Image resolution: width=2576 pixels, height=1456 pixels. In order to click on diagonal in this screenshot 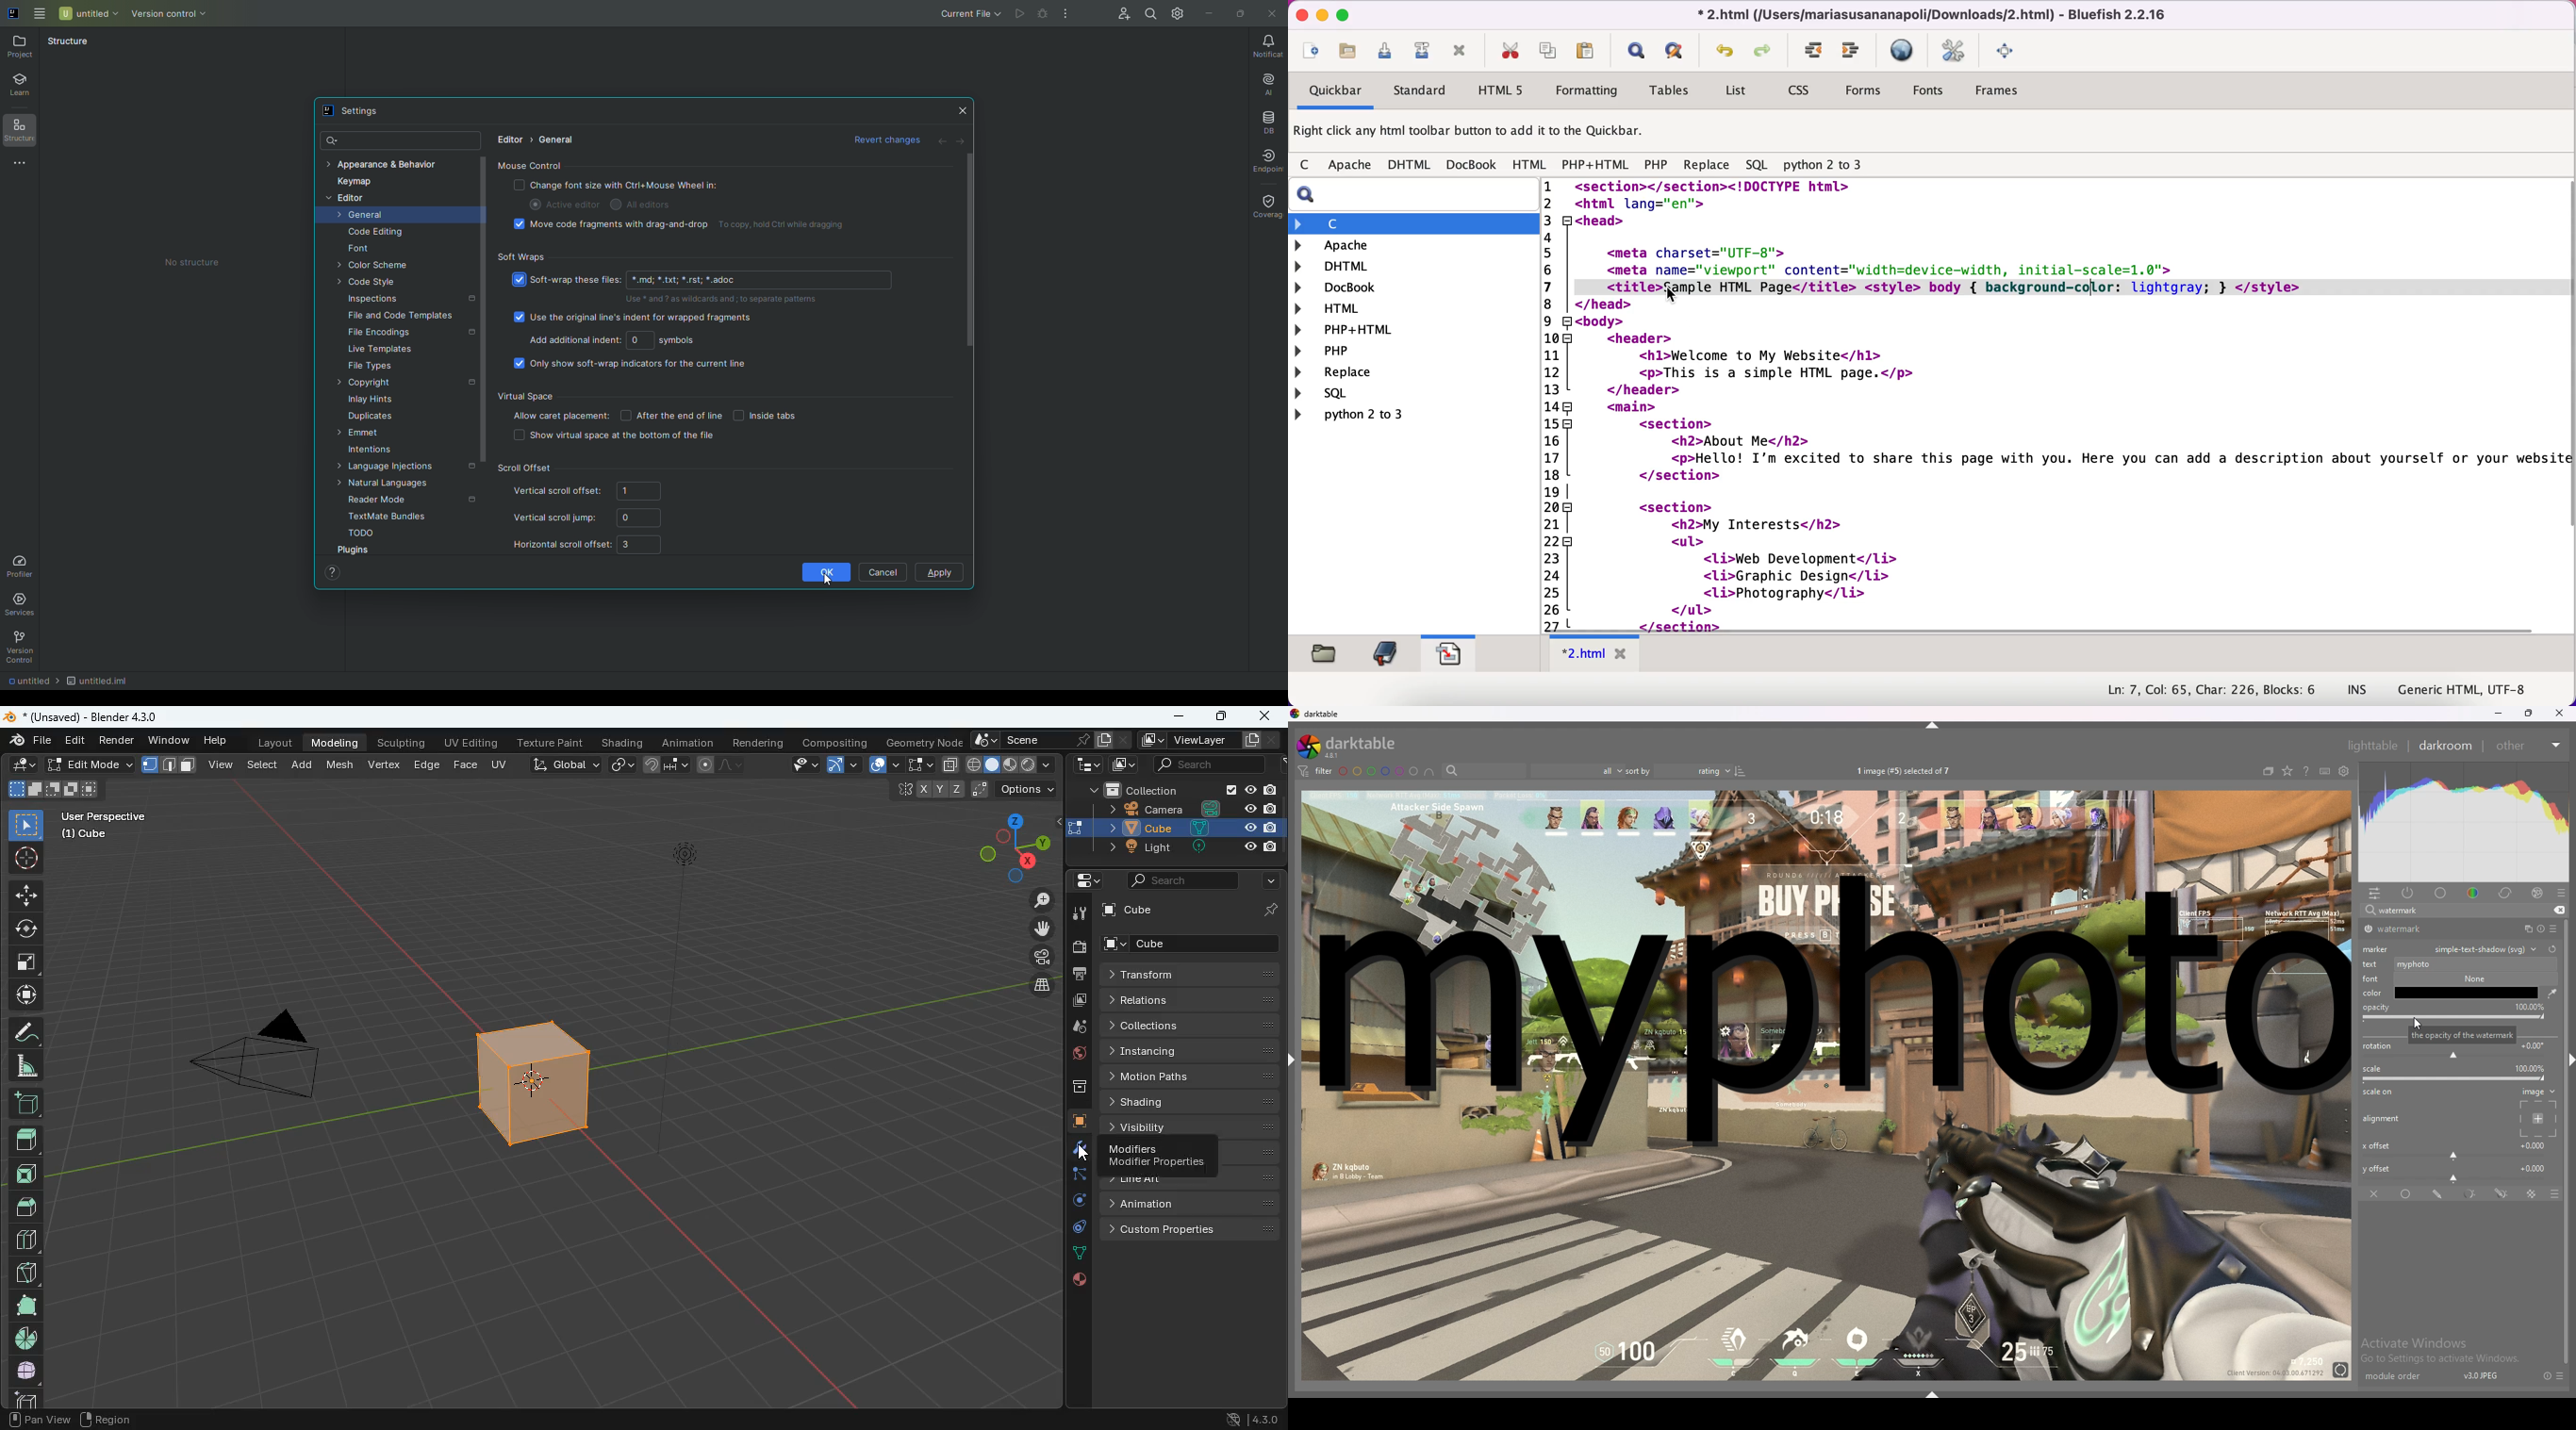, I will do `click(25, 1274)`.